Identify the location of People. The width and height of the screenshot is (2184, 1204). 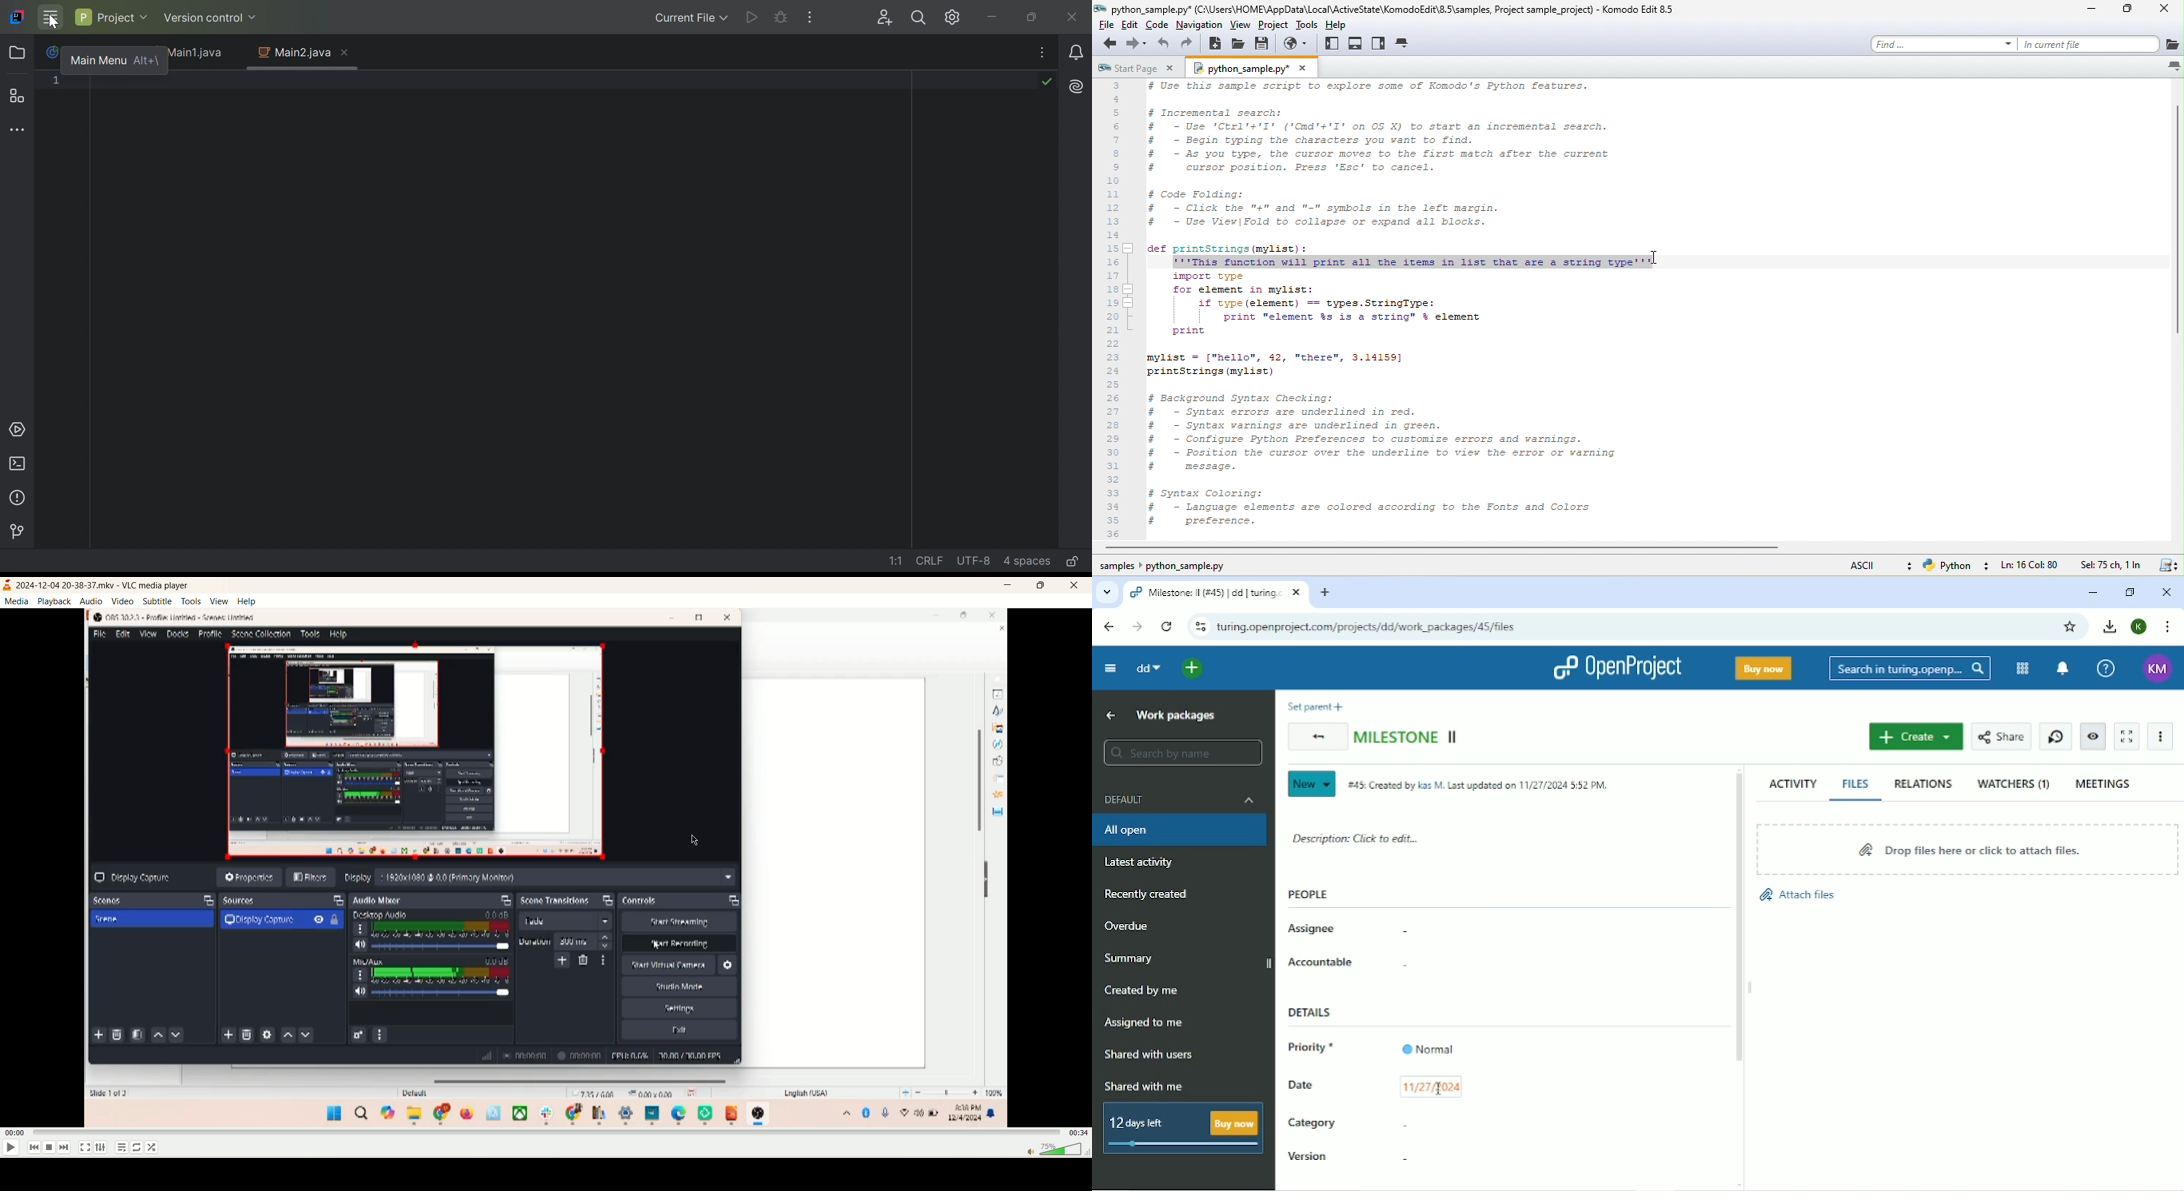
(1309, 894).